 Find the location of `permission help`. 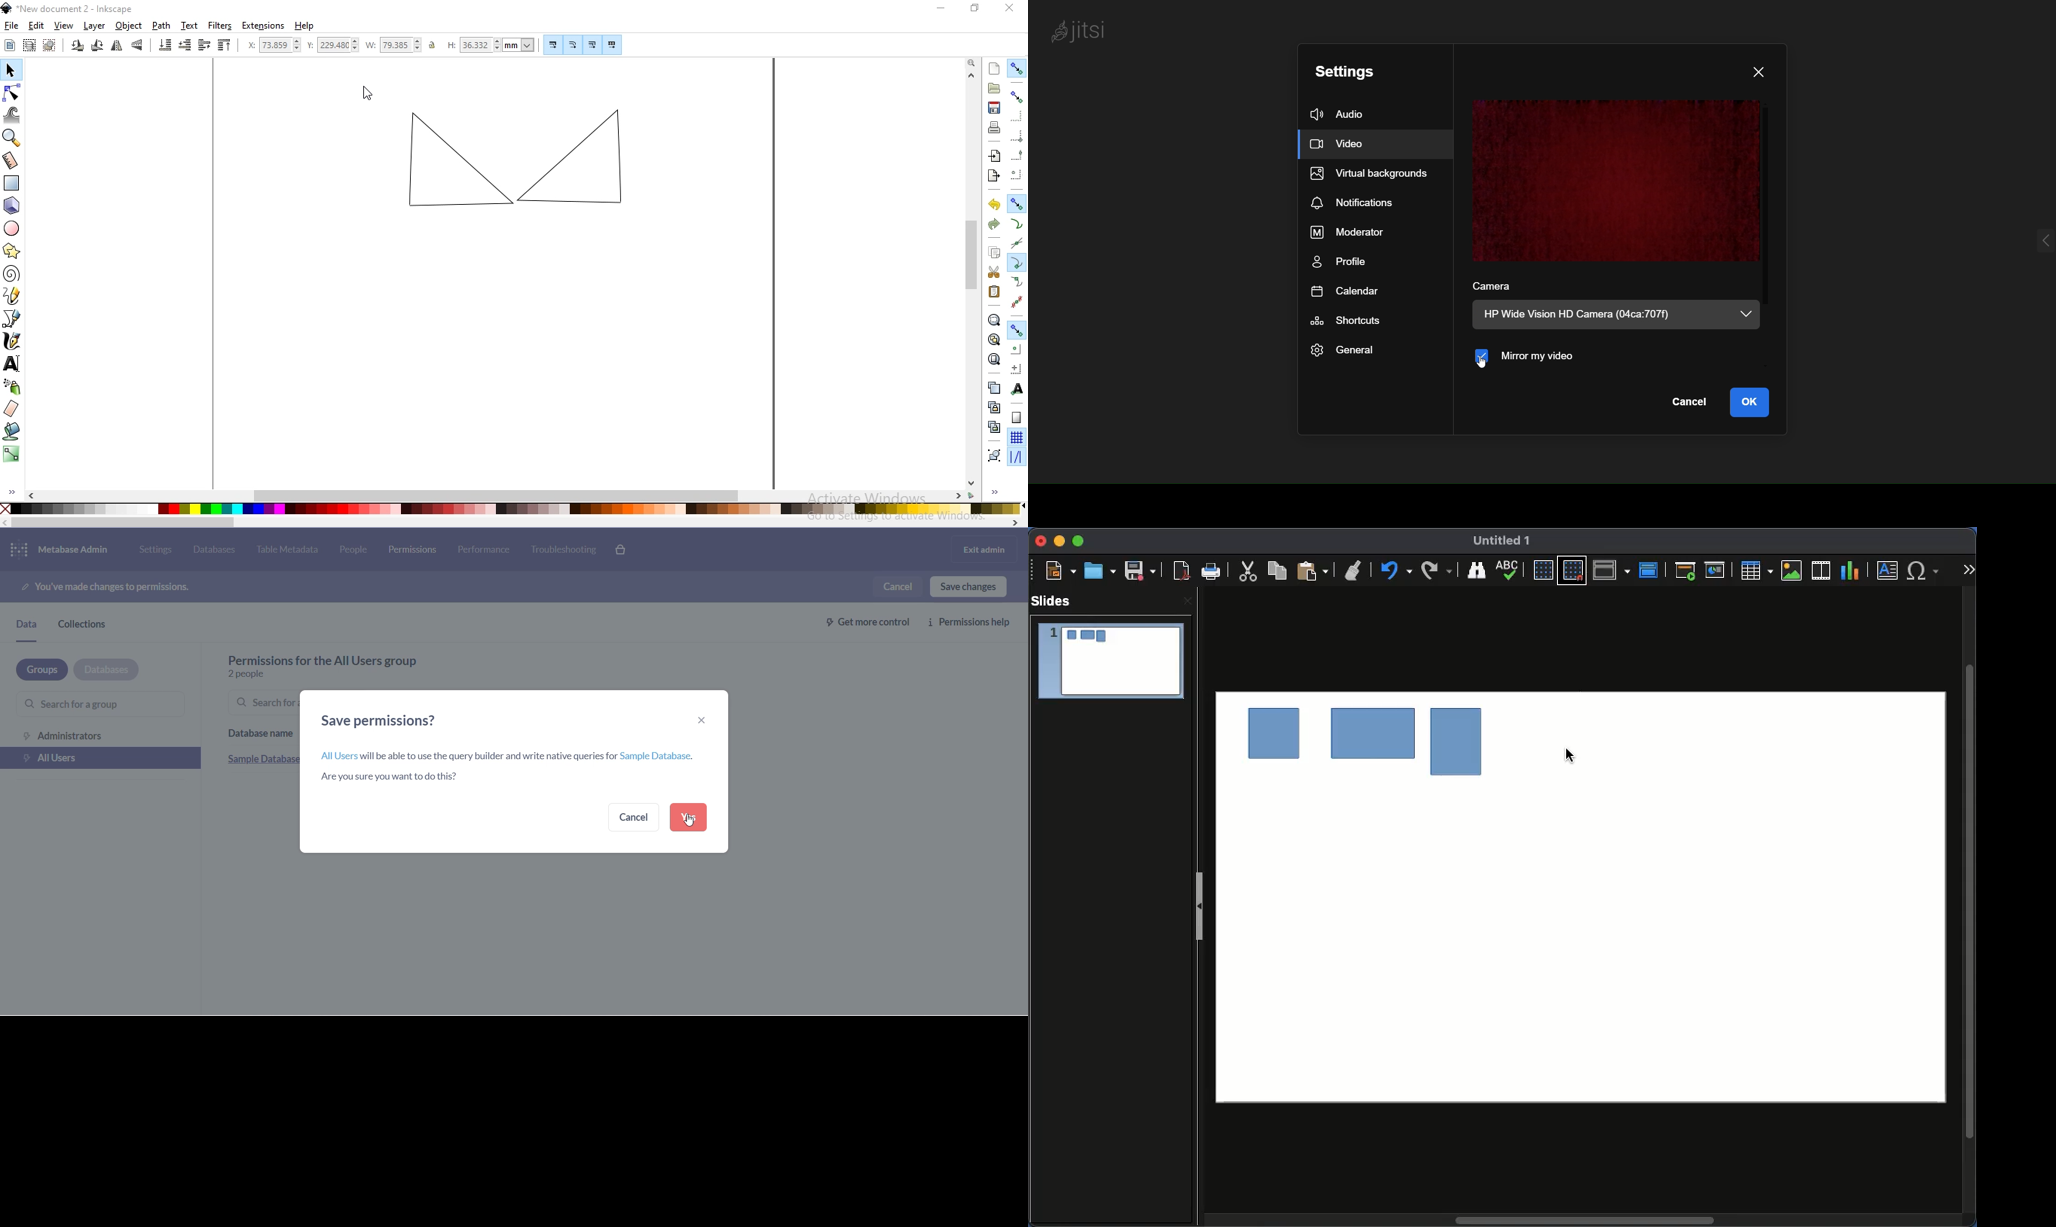

permission help is located at coordinates (972, 622).